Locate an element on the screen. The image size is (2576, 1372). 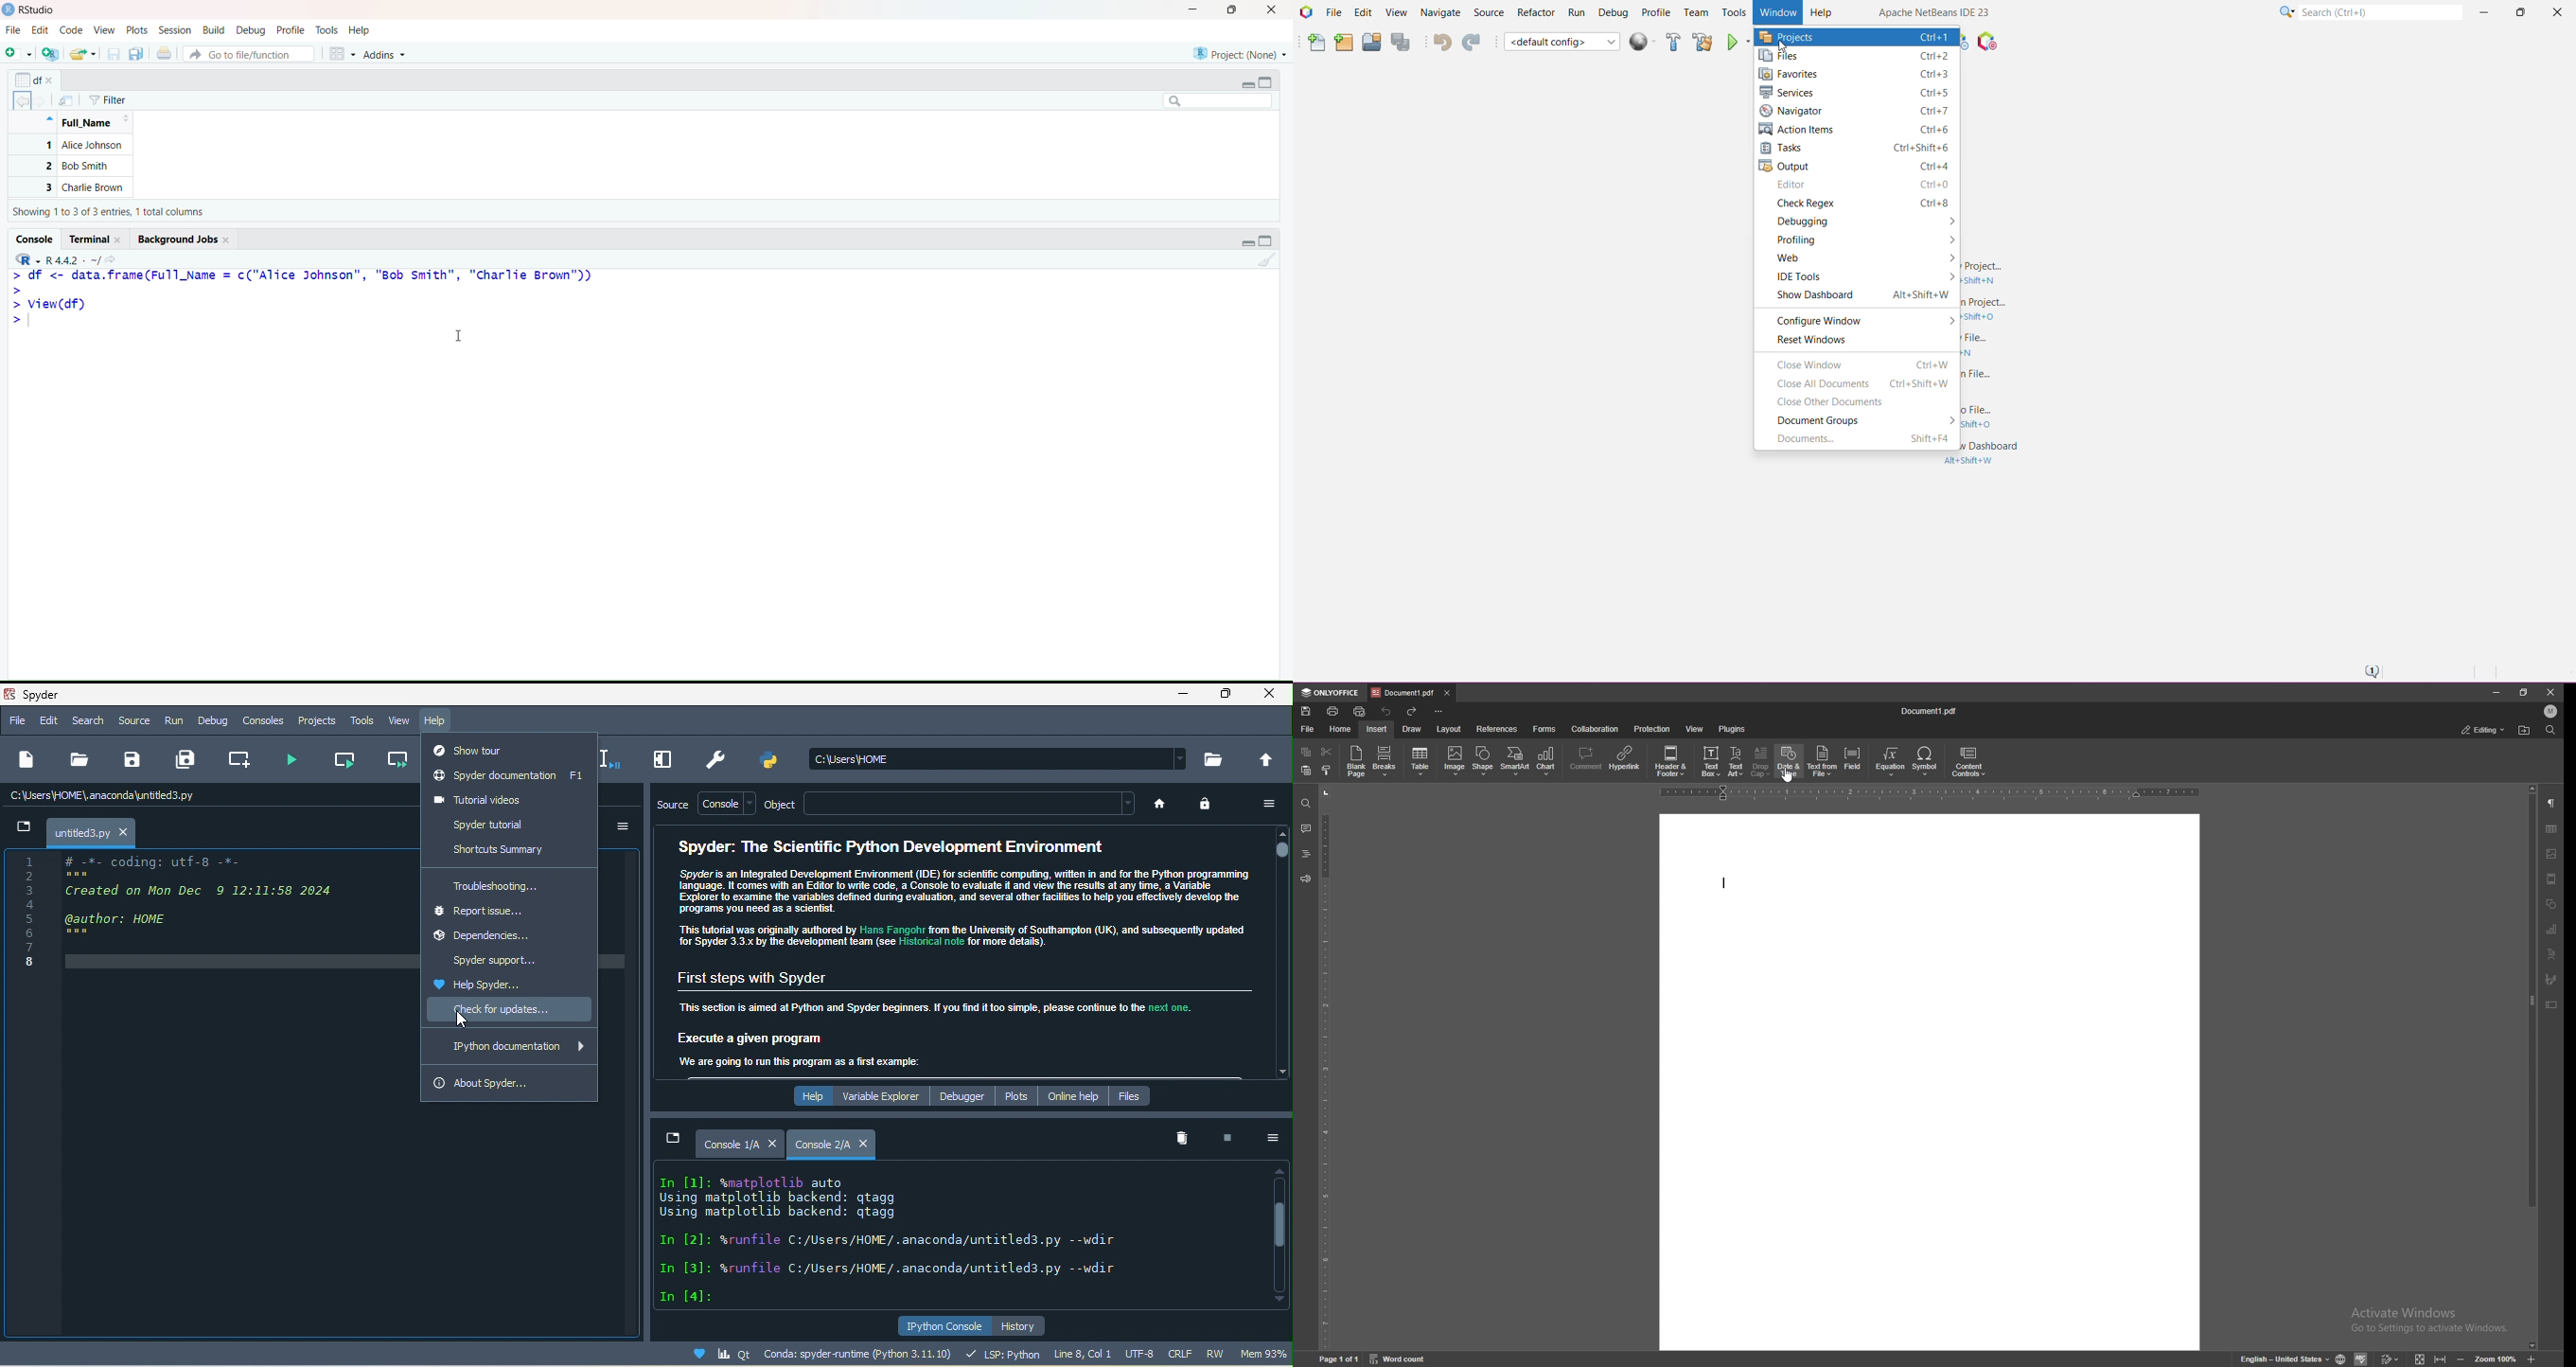
tools is located at coordinates (363, 720).